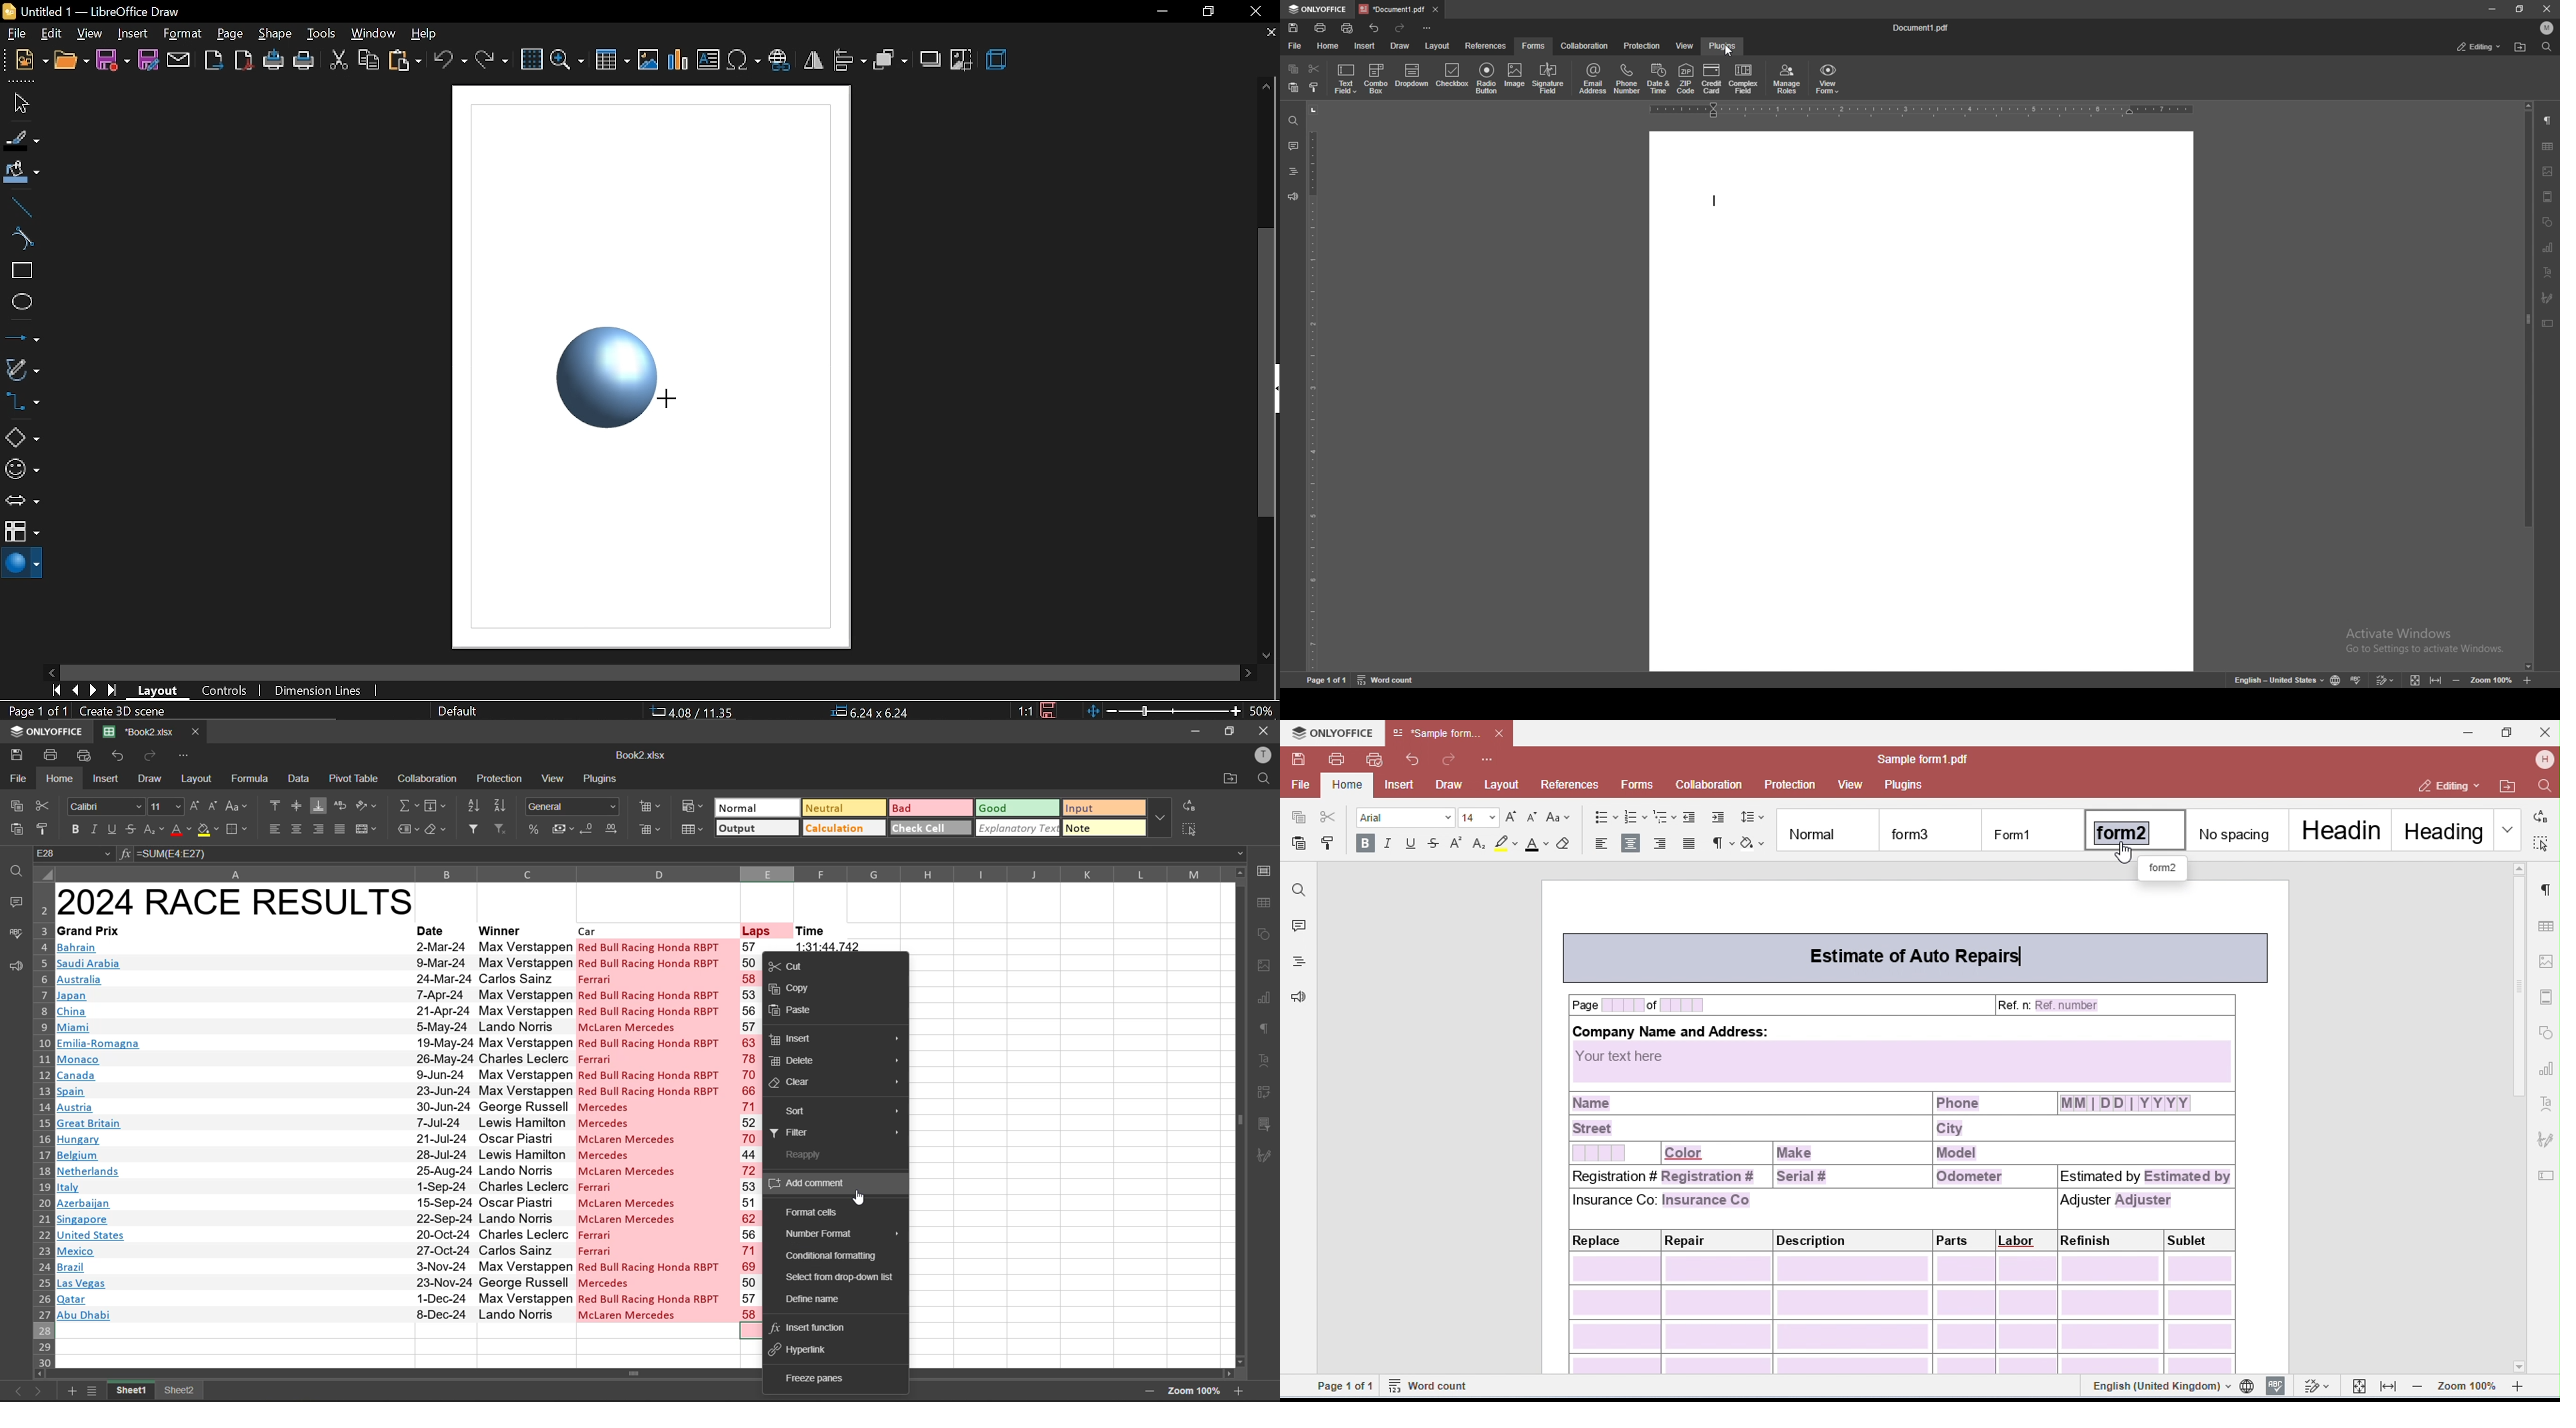 The width and height of the screenshot is (2576, 1428). I want to click on fill line, so click(22, 141).